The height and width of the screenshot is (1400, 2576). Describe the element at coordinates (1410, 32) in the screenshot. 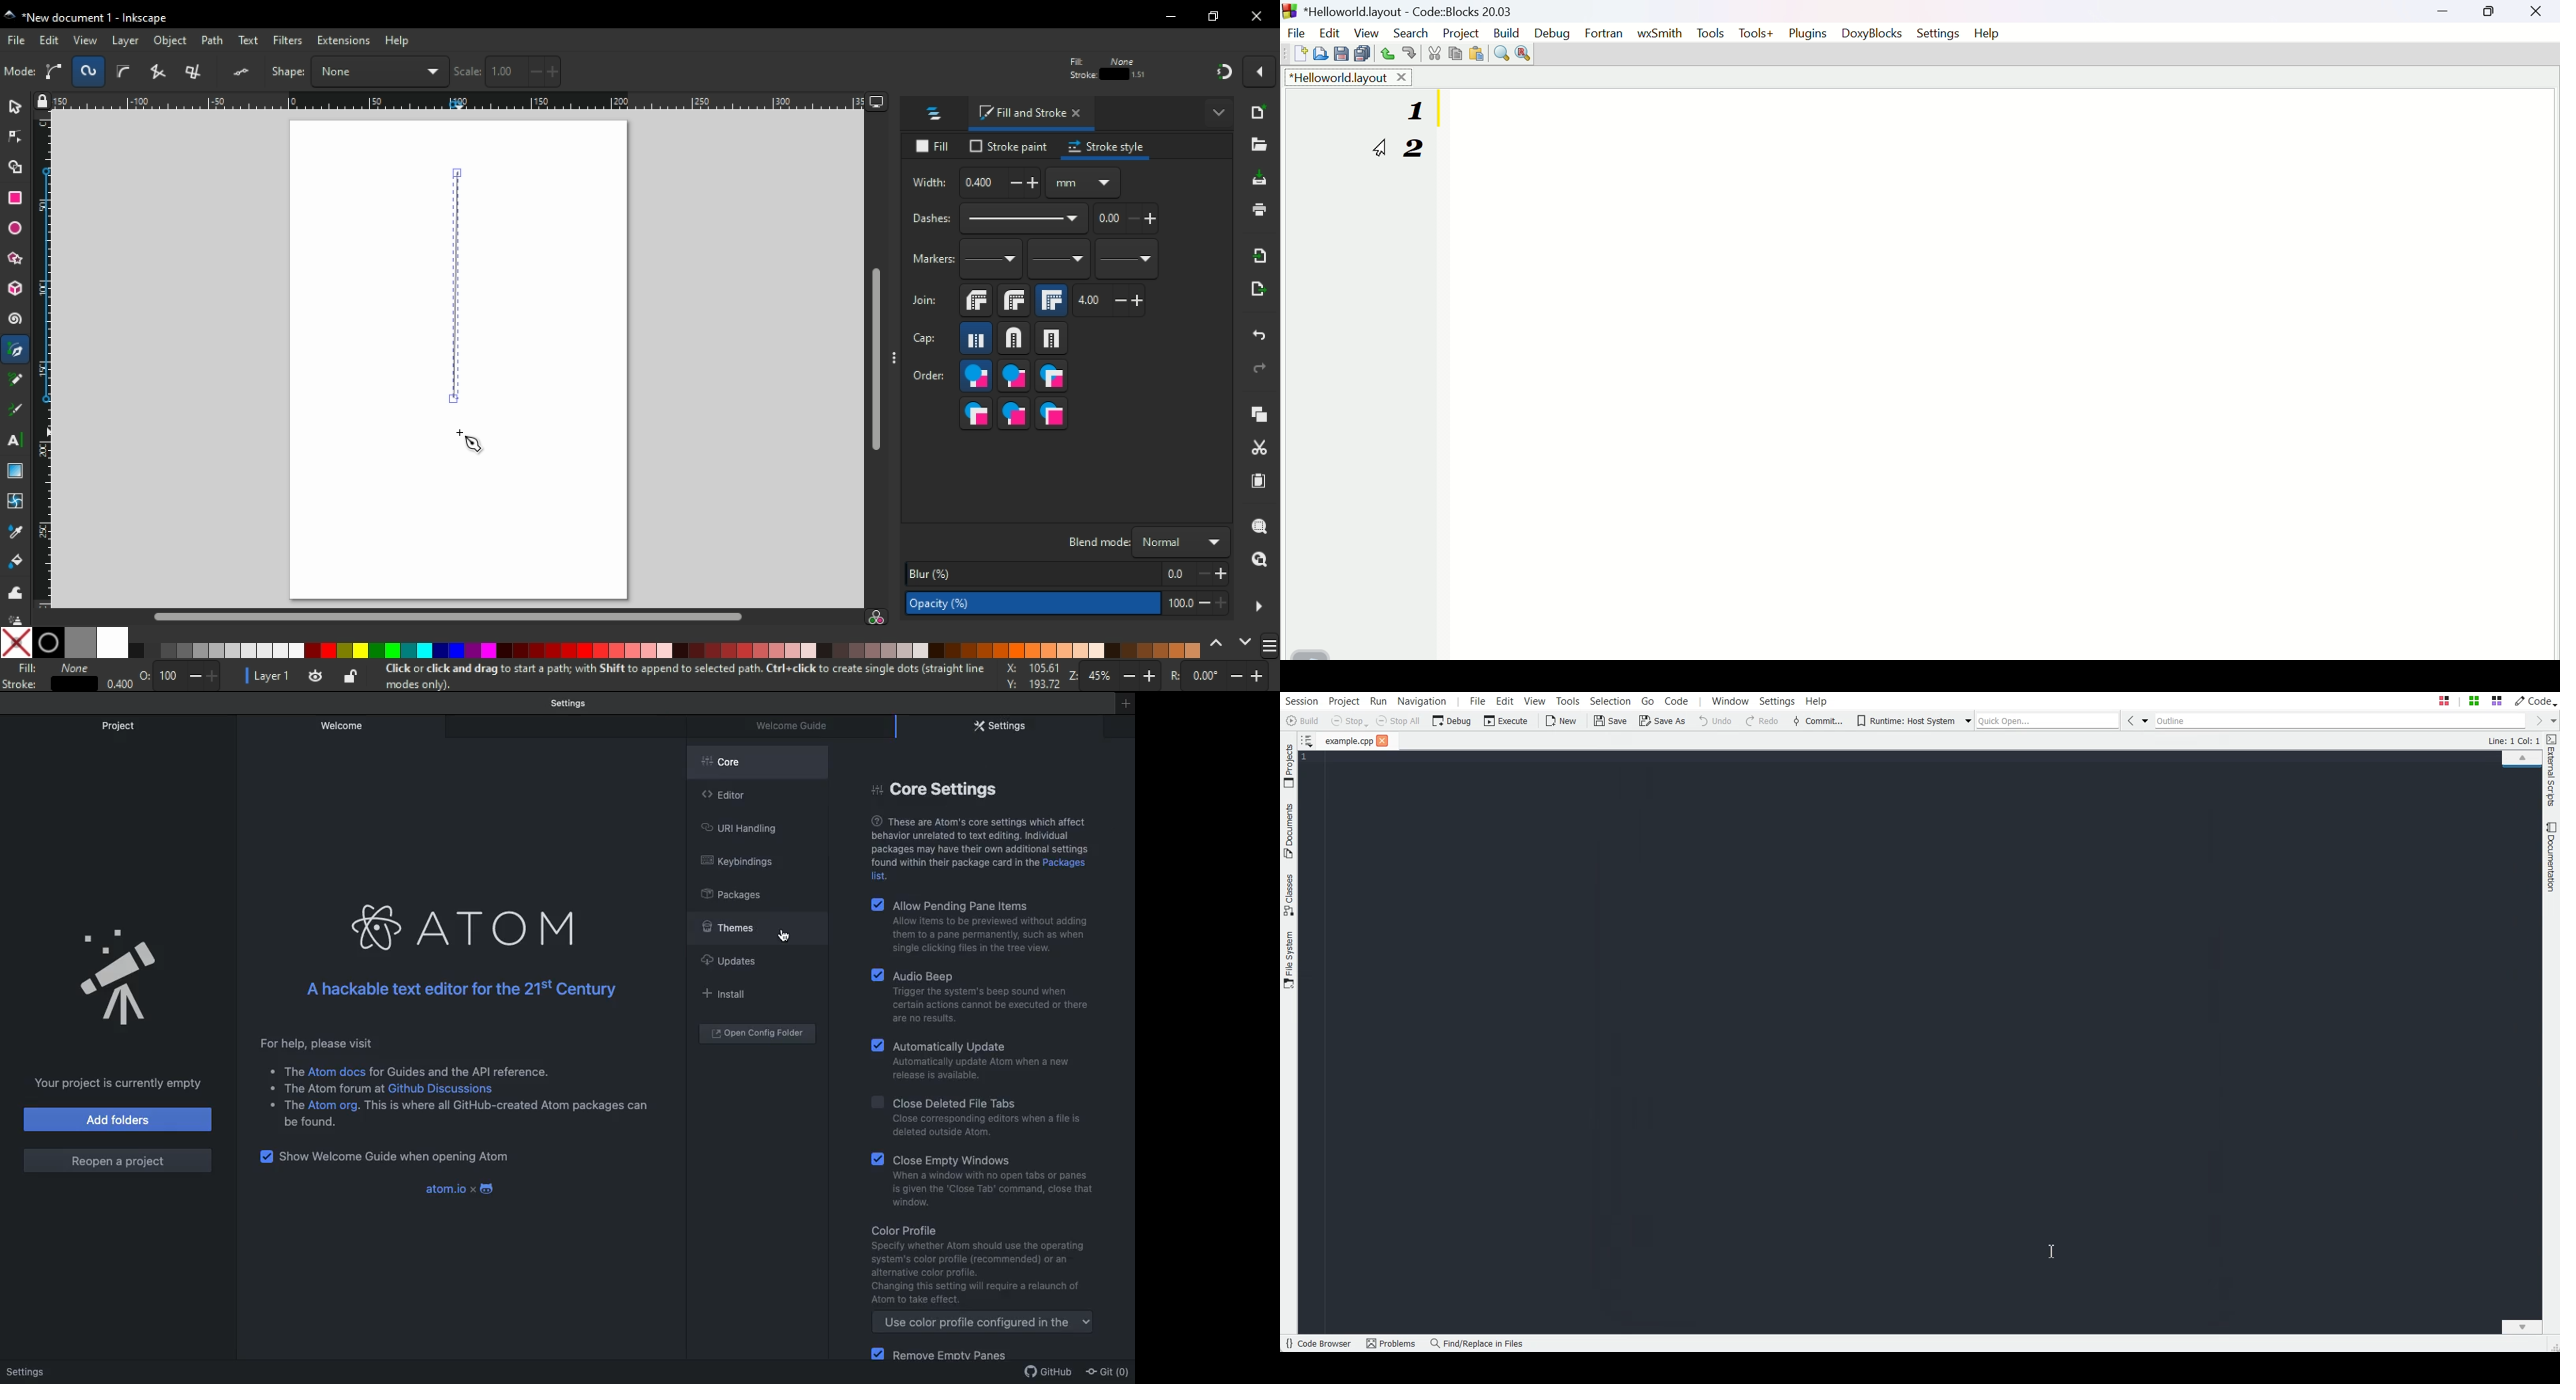

I see `Search` at that location.